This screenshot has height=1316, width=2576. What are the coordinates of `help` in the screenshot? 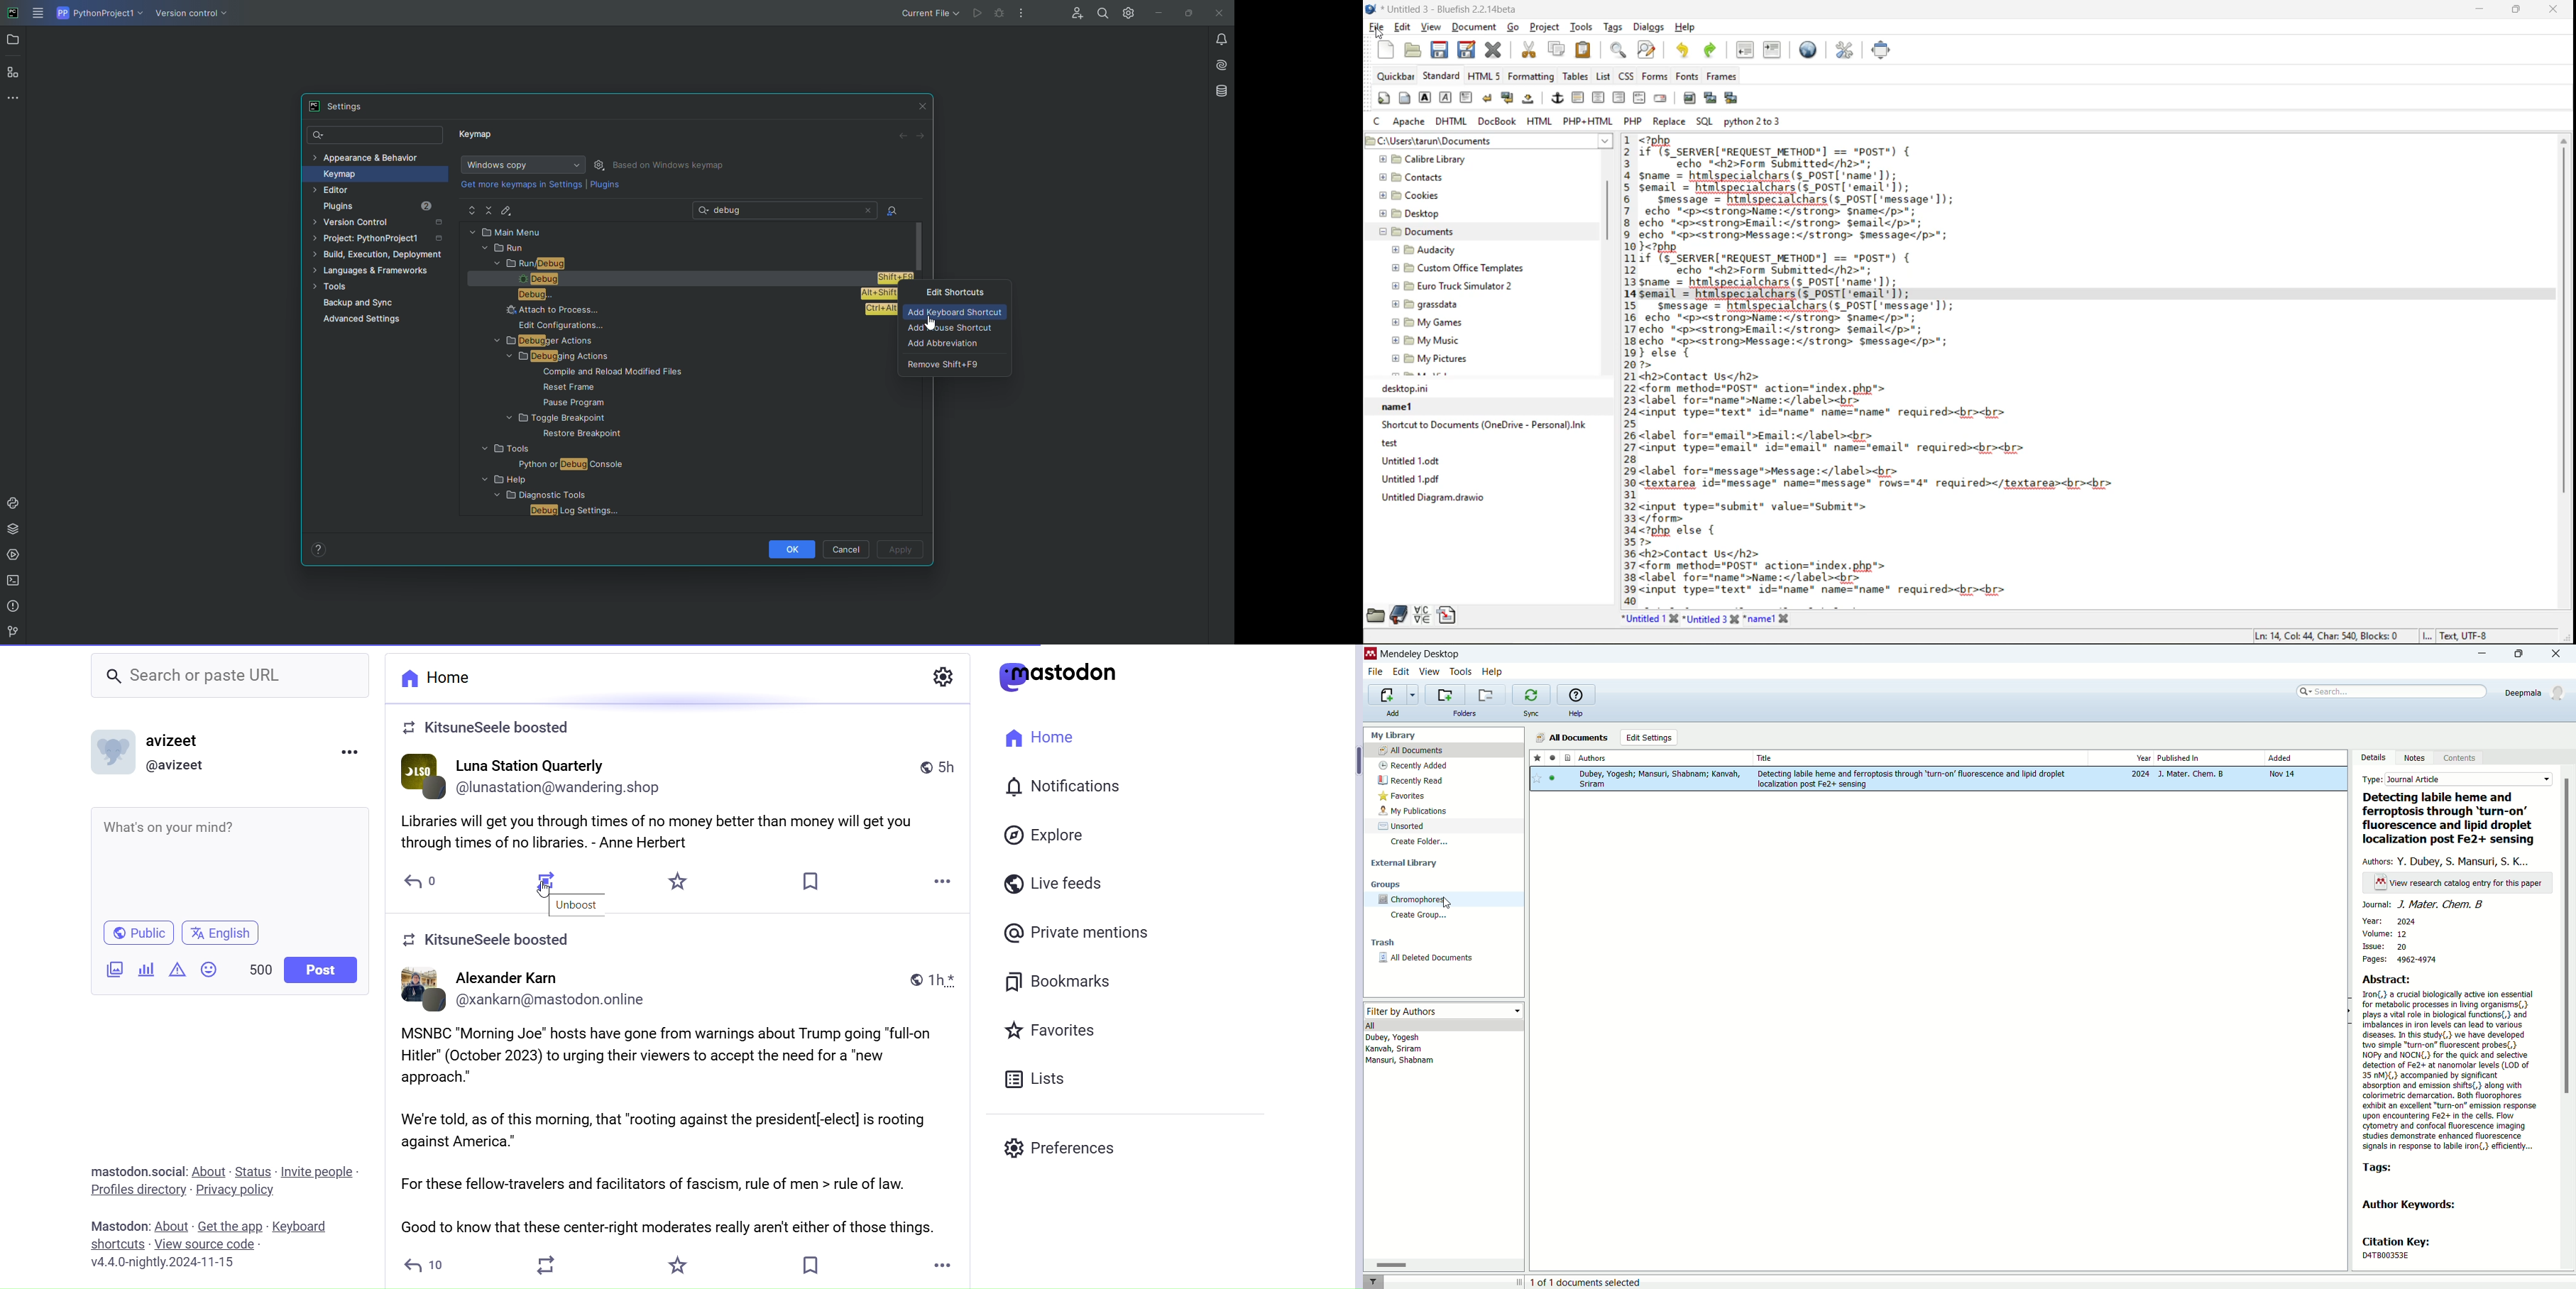 It's located at (1685, 27).